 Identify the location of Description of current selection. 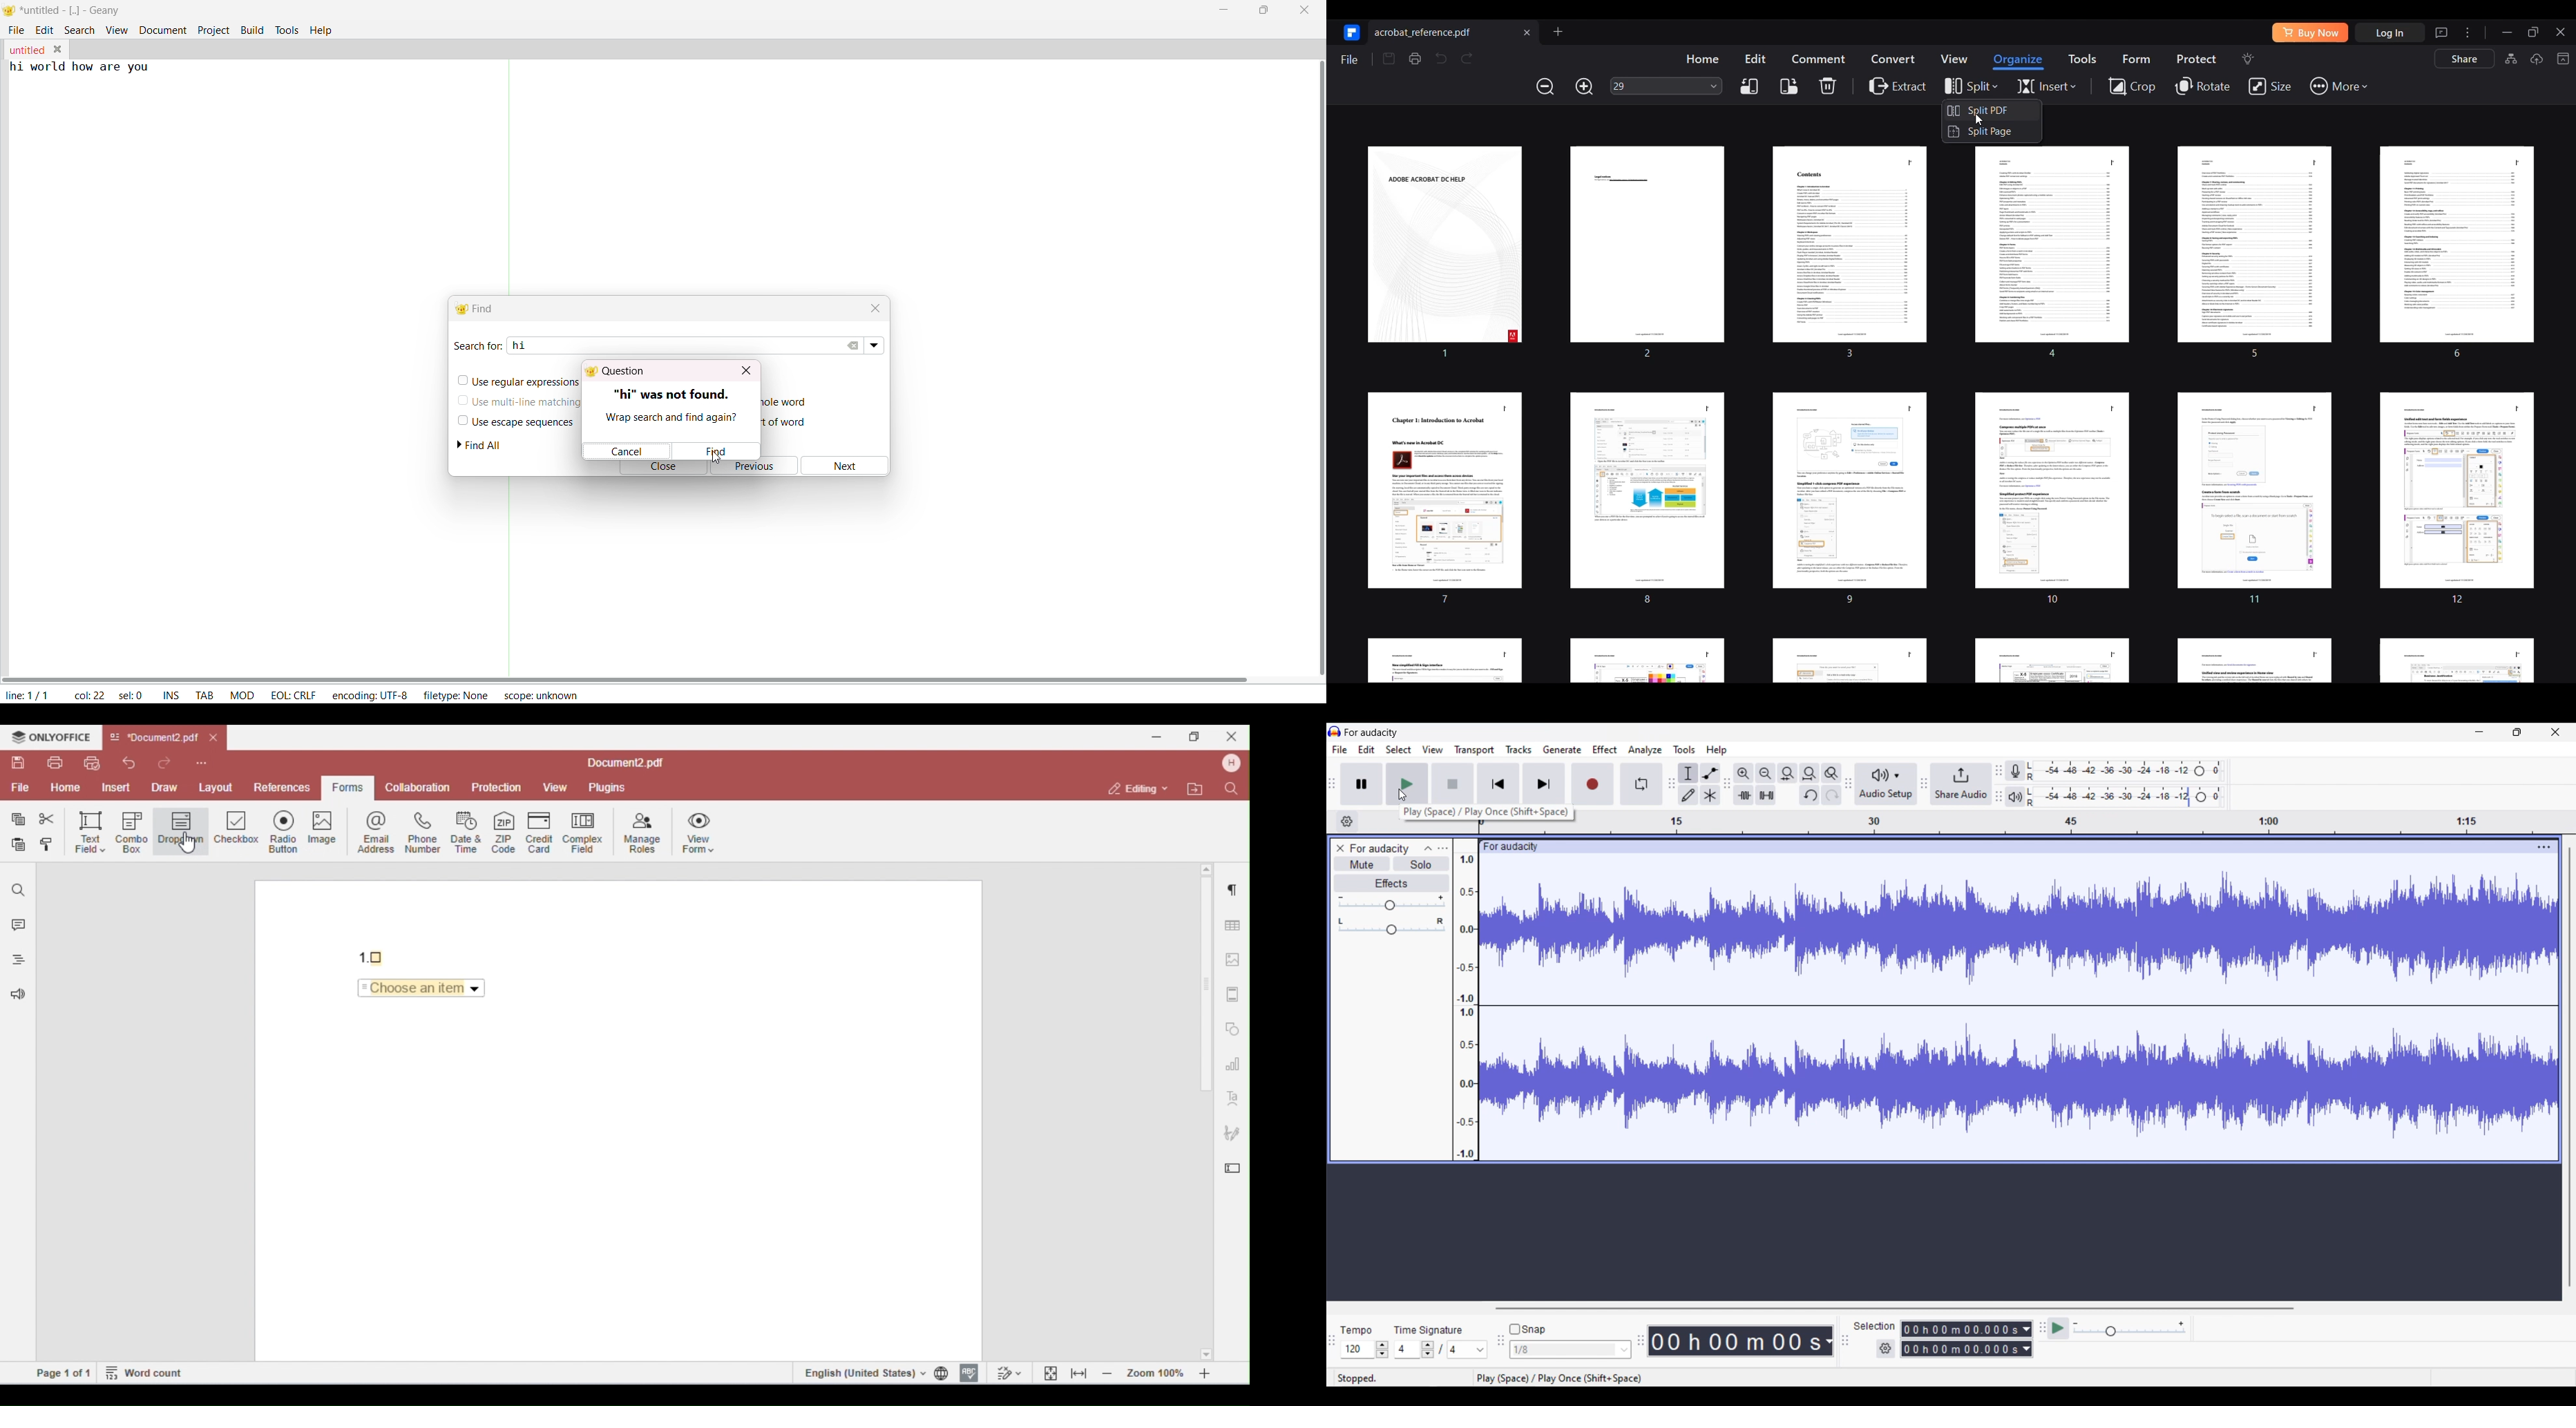
(1487, 812).